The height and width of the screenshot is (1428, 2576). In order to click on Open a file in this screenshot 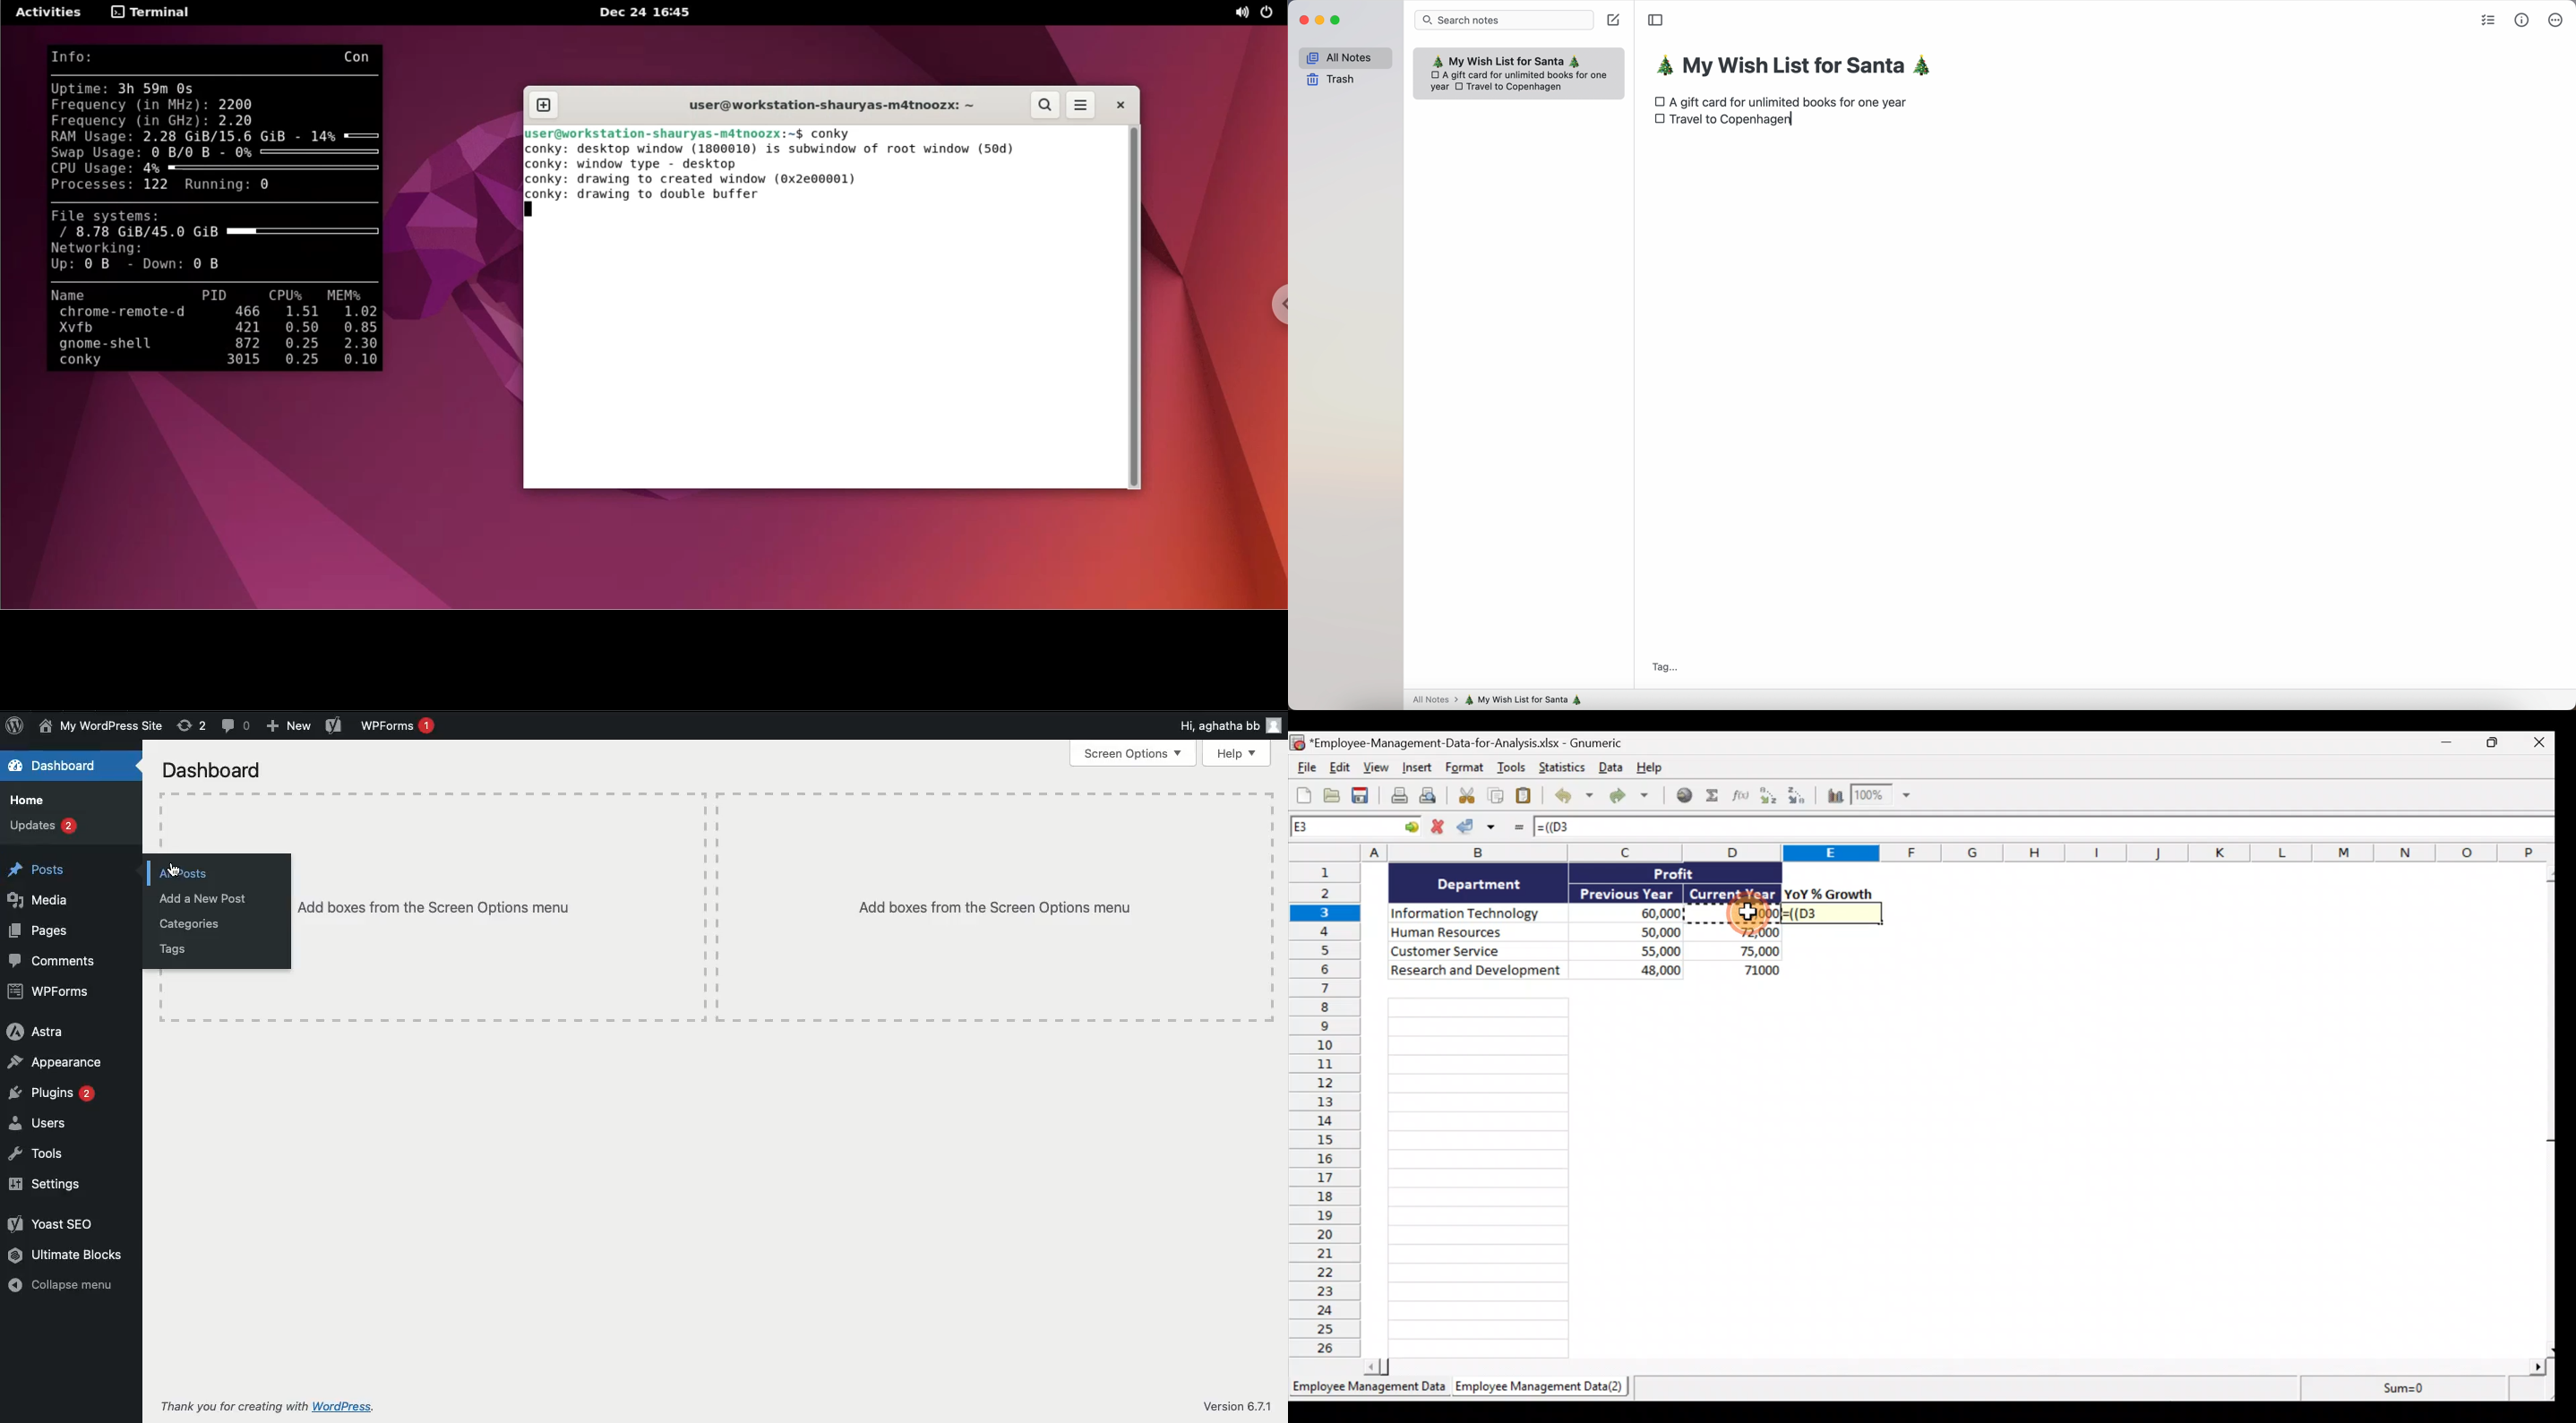, I will do `click(1333, 795)`.